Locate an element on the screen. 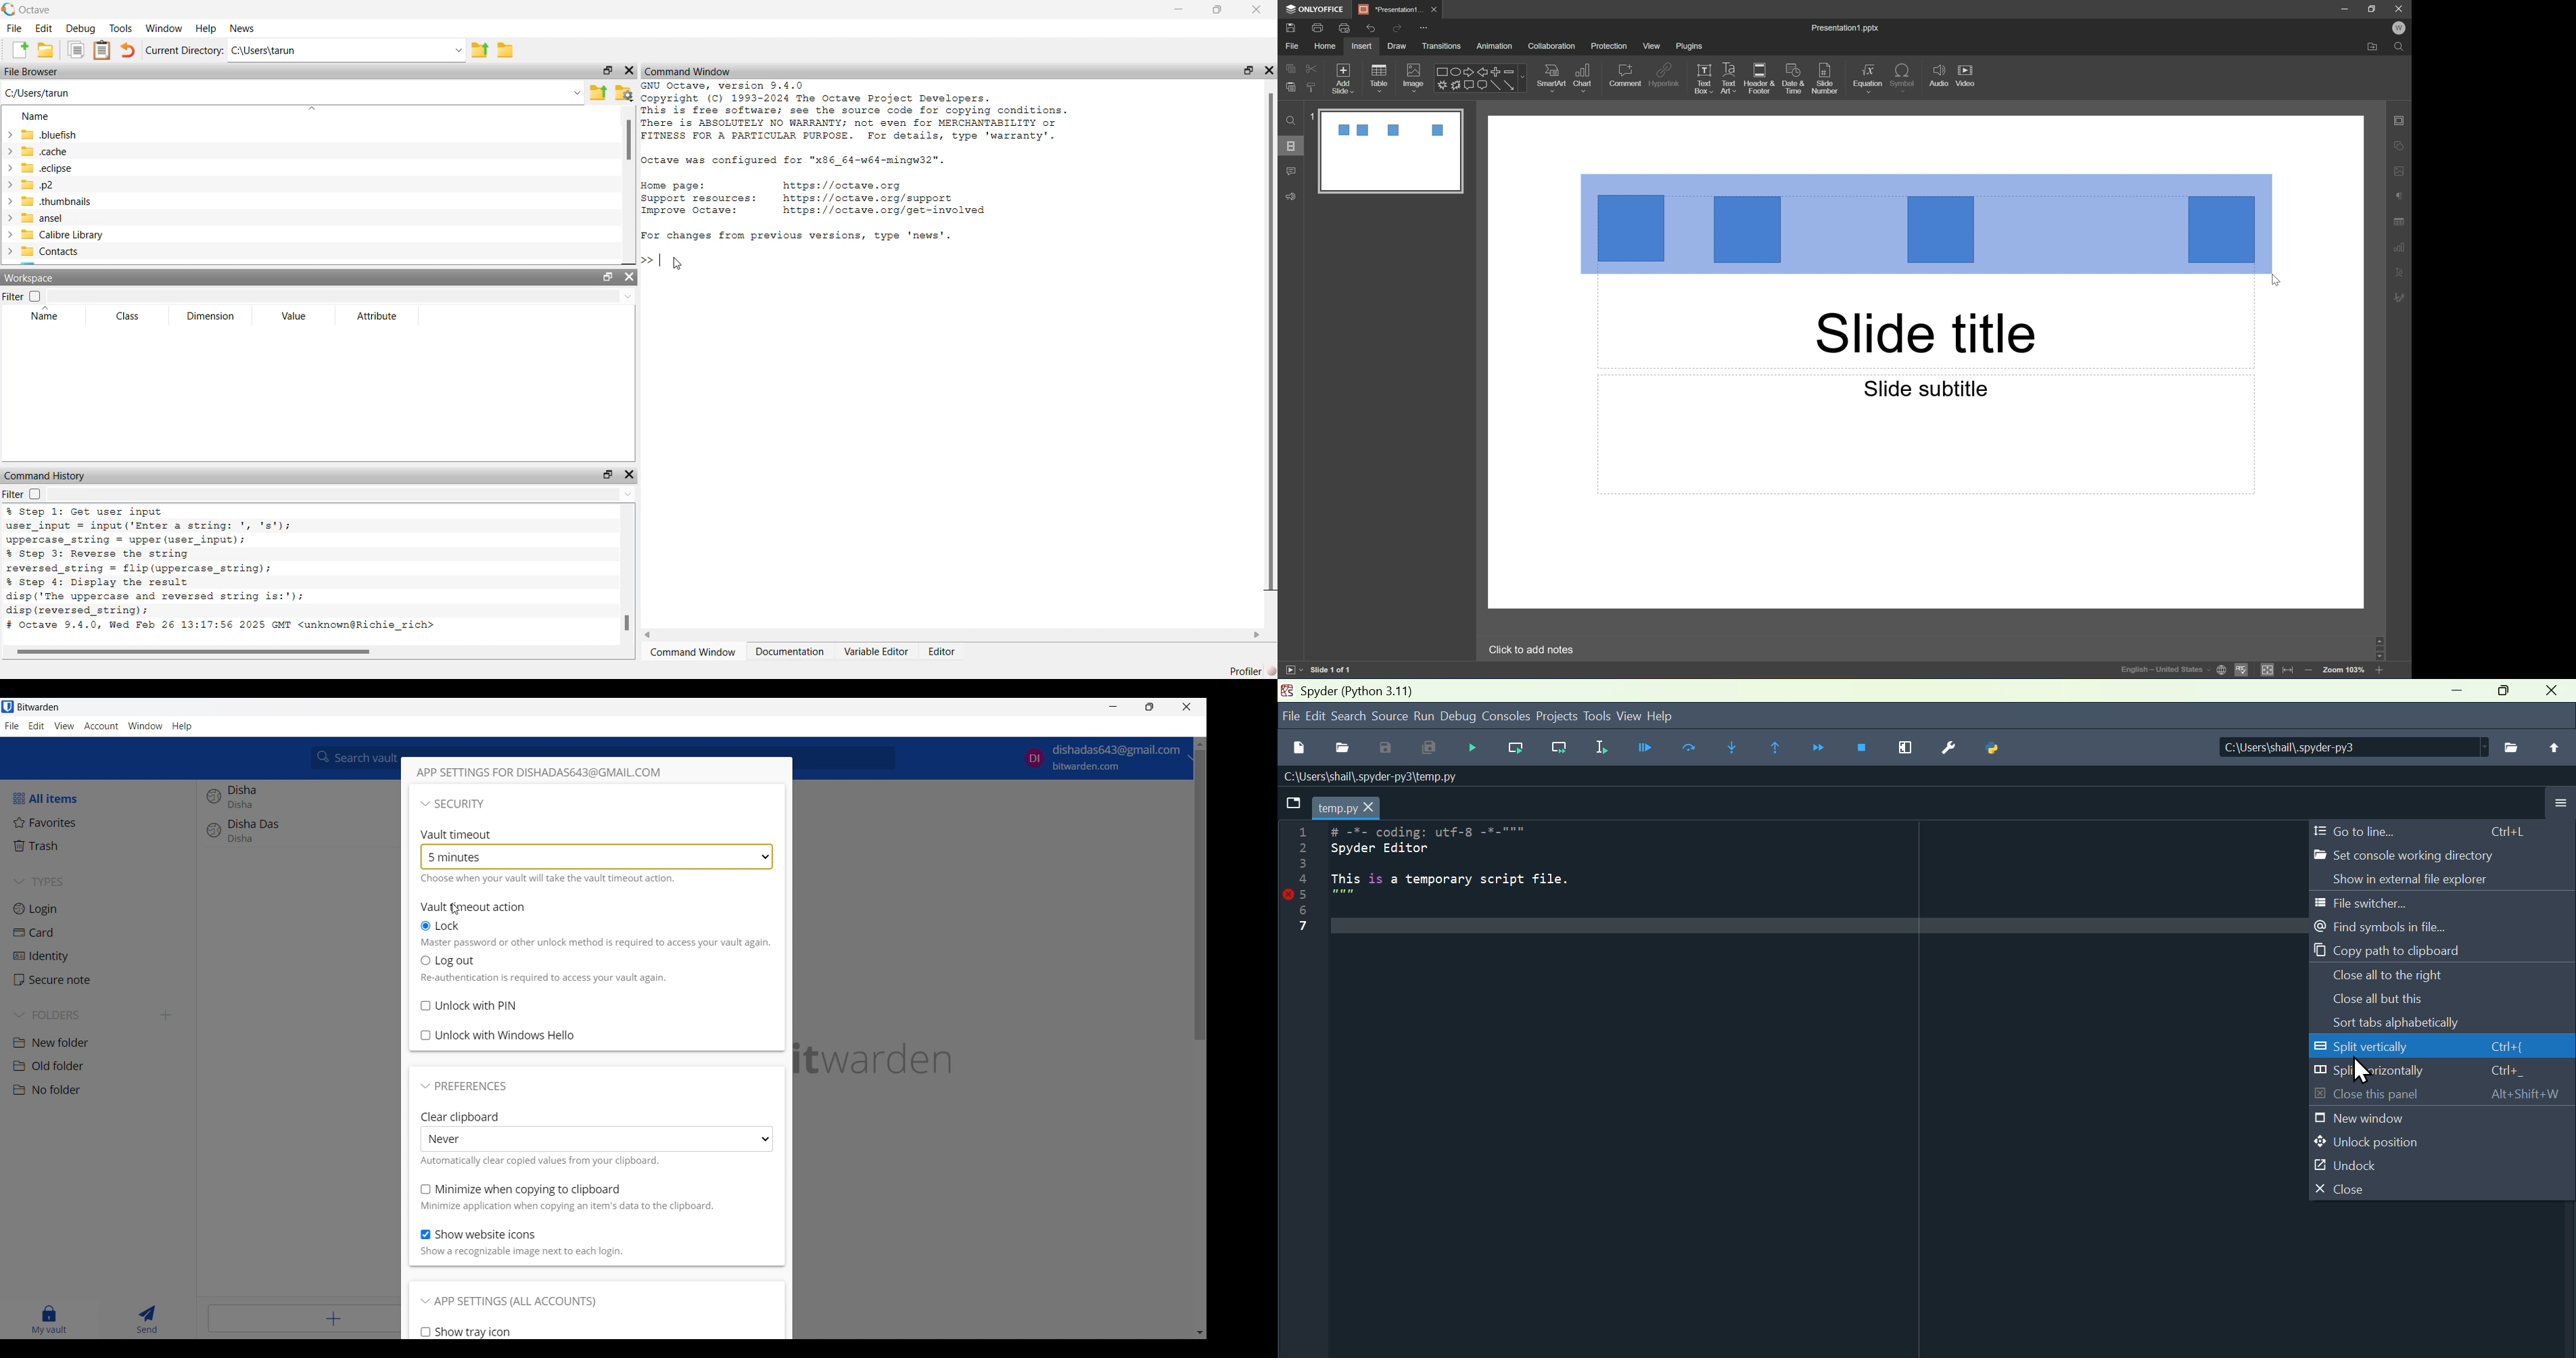  close is located at coordinates (2552, 693).